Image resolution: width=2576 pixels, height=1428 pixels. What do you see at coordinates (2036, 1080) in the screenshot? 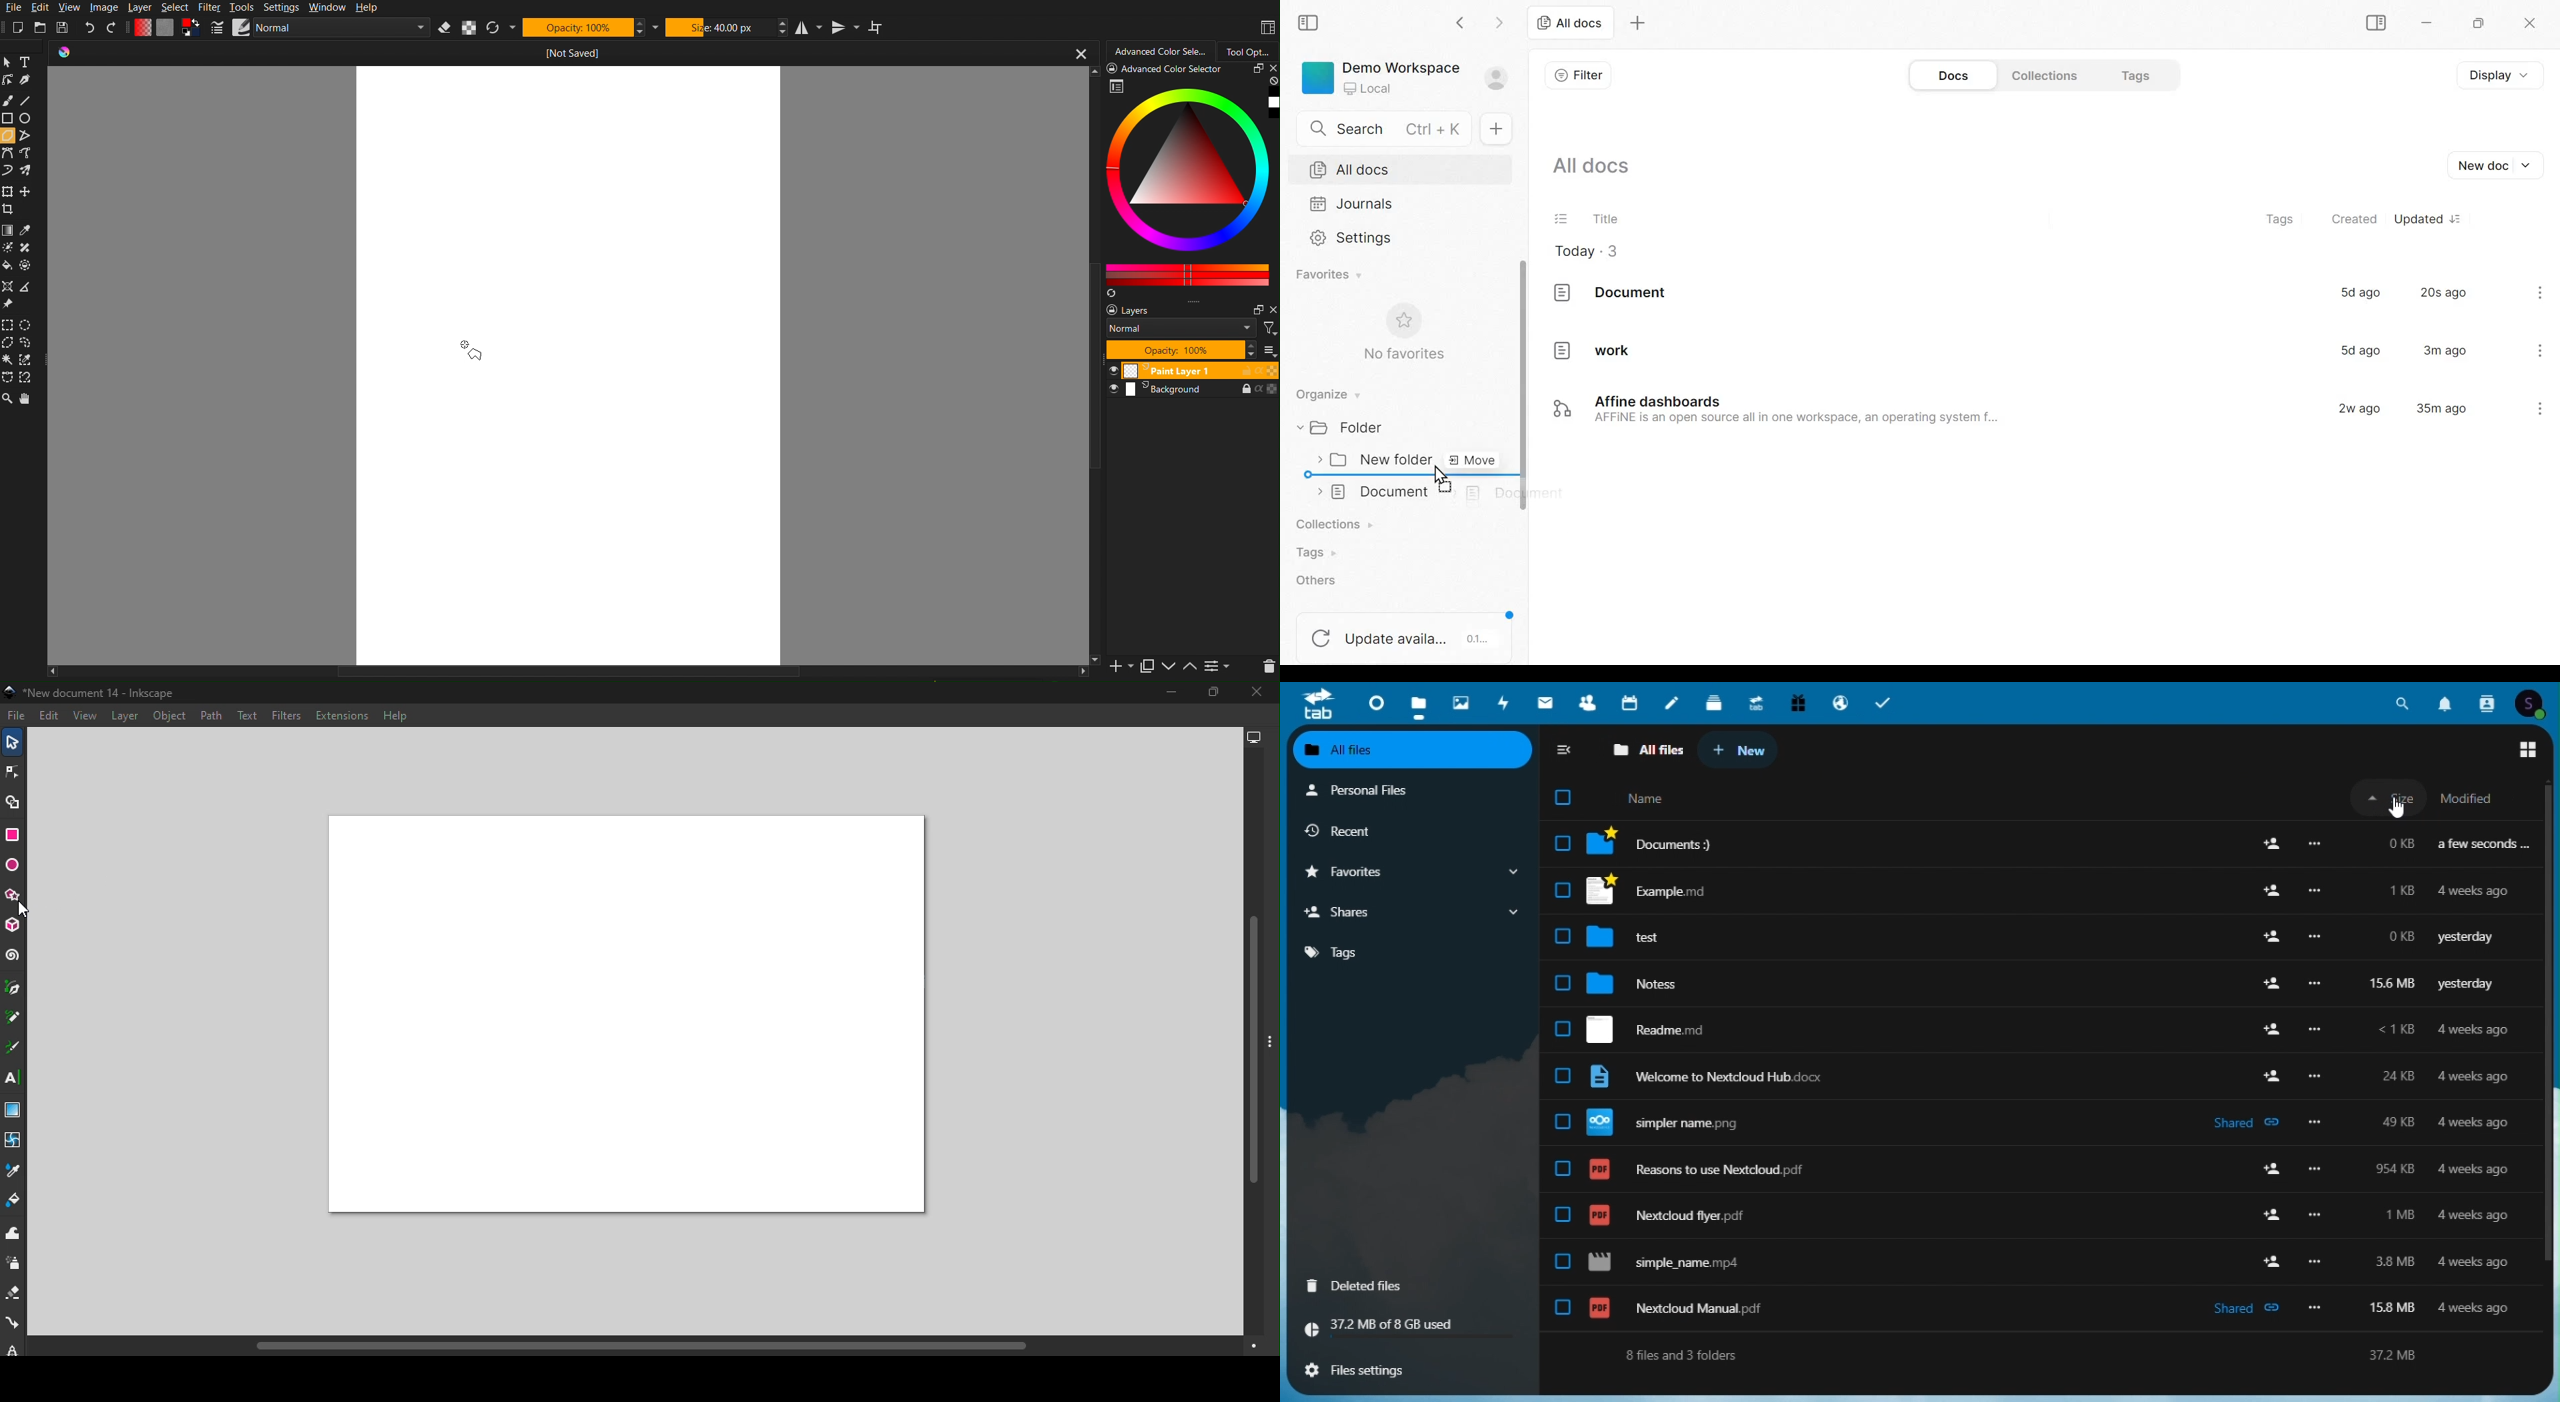
I see `Welcome to Nextcloud Hub docx` at bounding box center [2036, 1080].